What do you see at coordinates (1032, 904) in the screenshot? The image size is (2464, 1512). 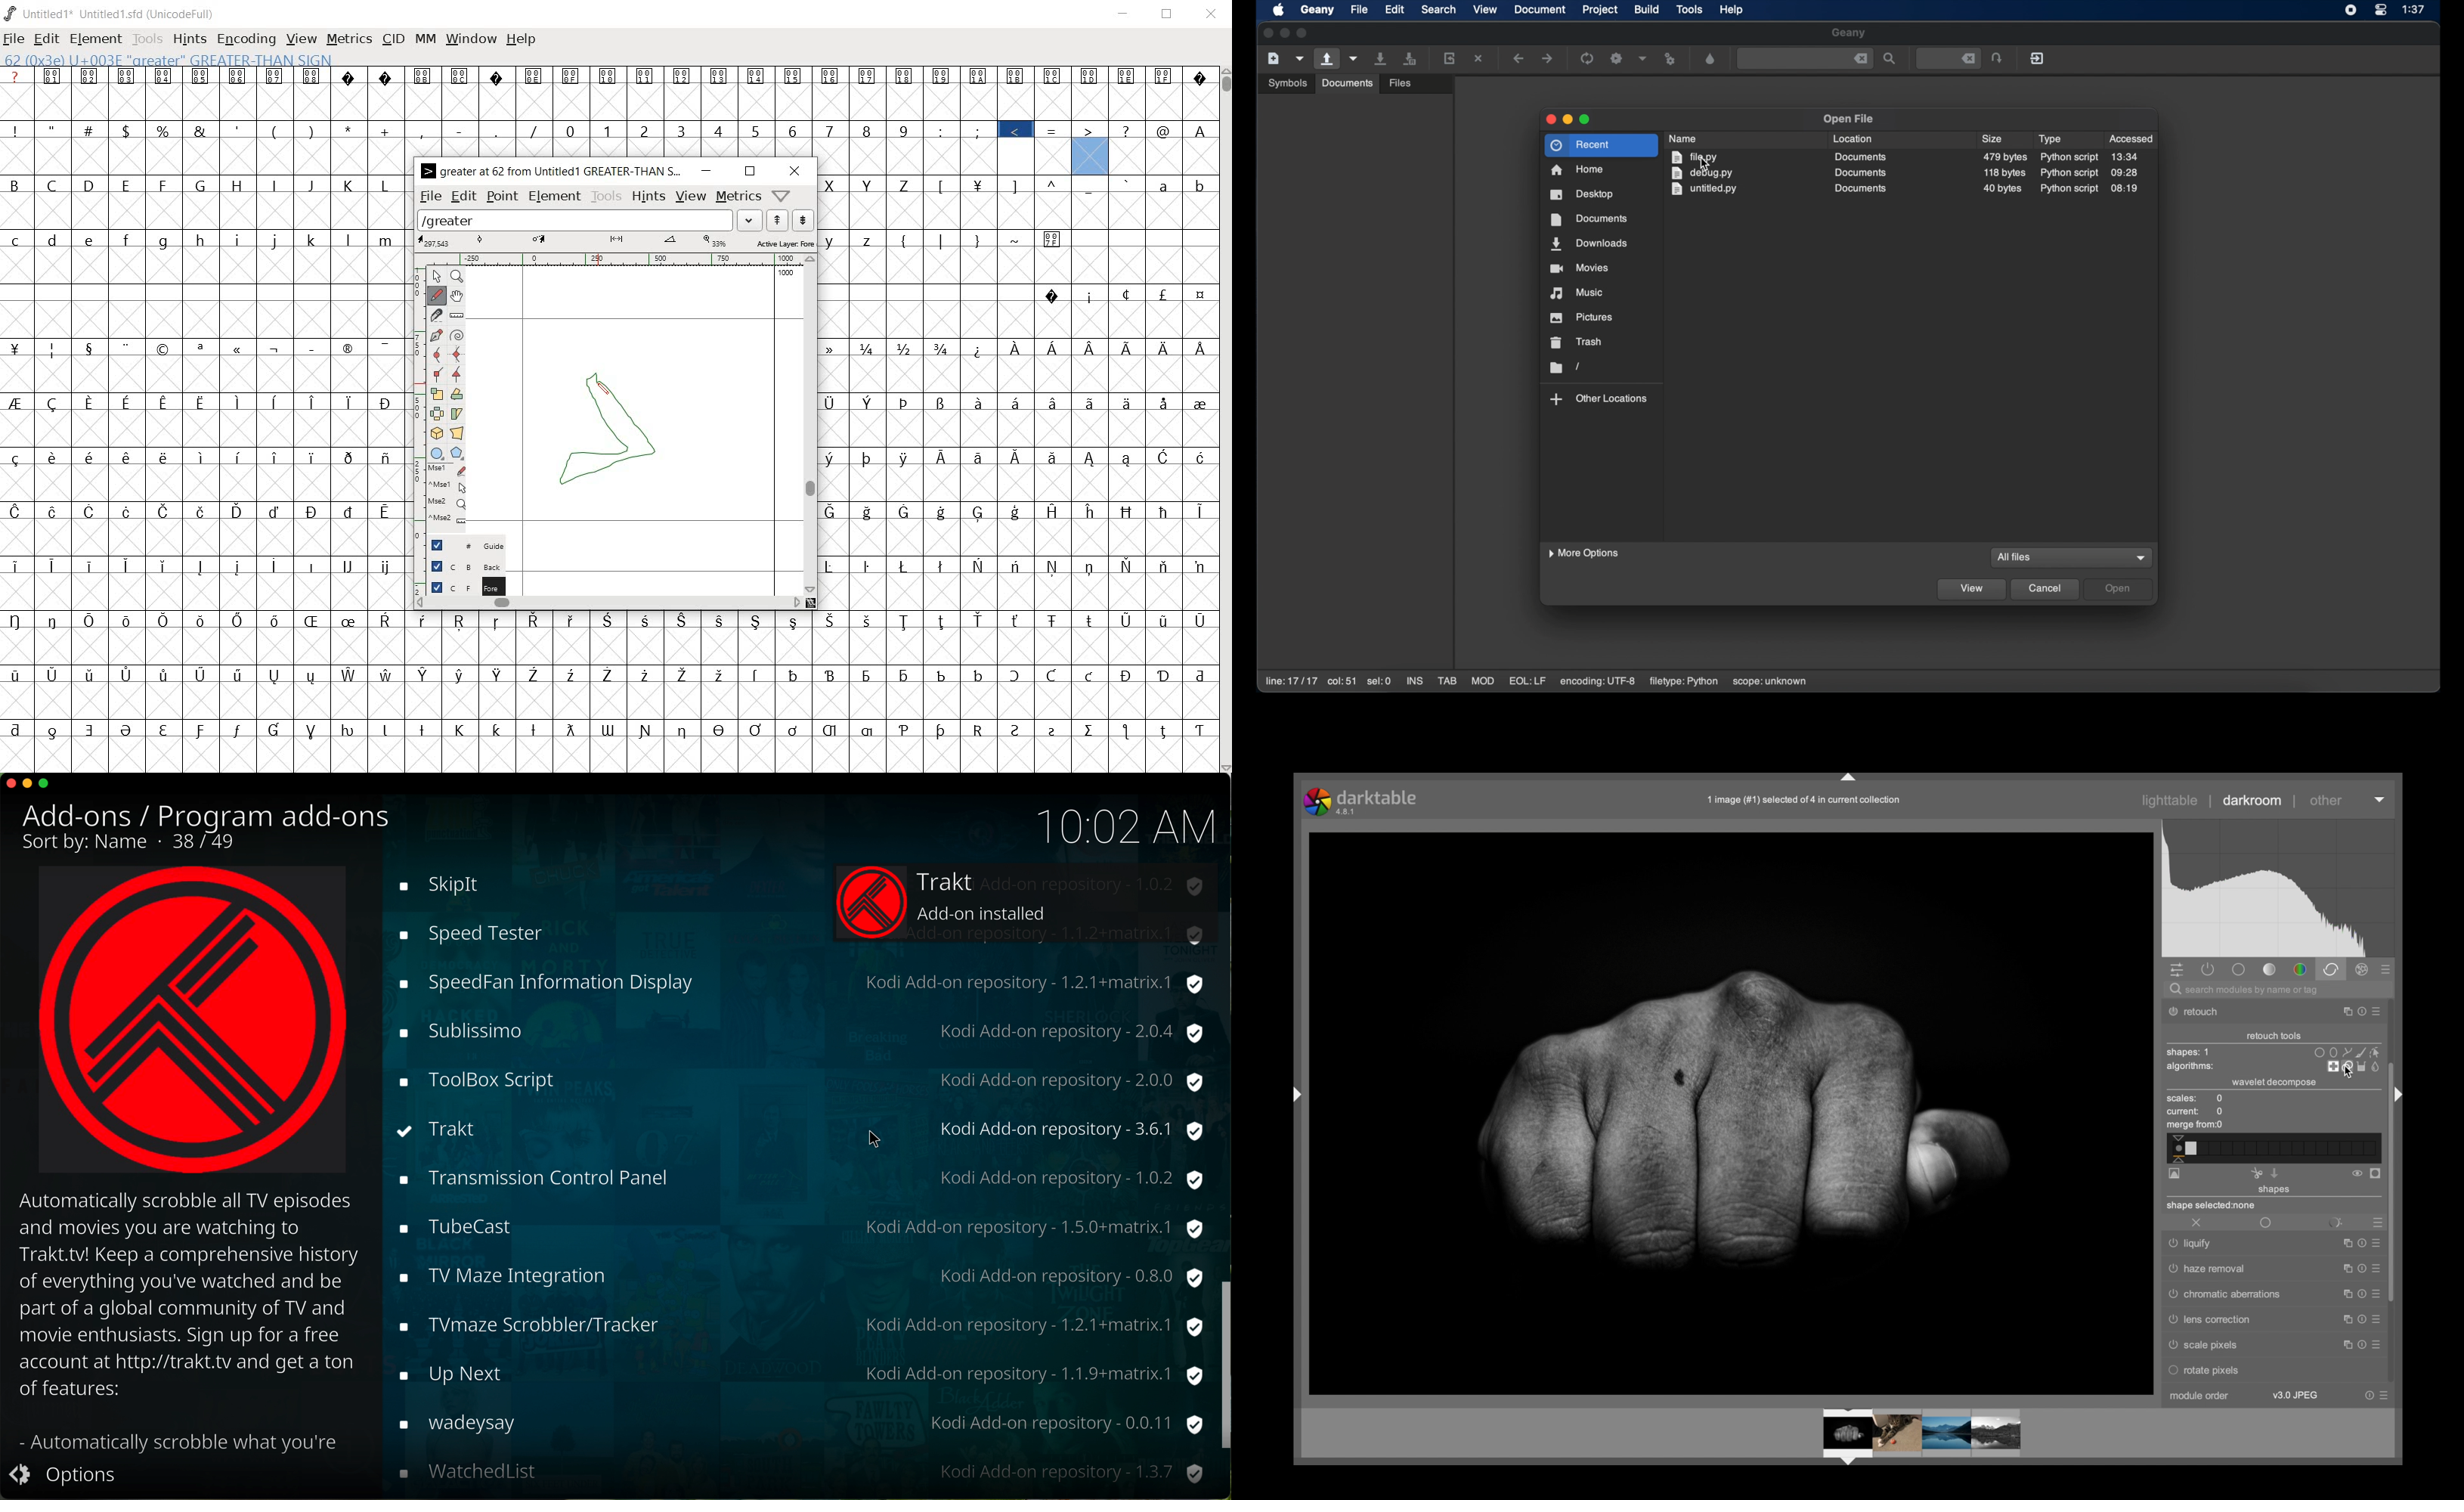 I see `trakt installed` at bounding box center [1032, 904].